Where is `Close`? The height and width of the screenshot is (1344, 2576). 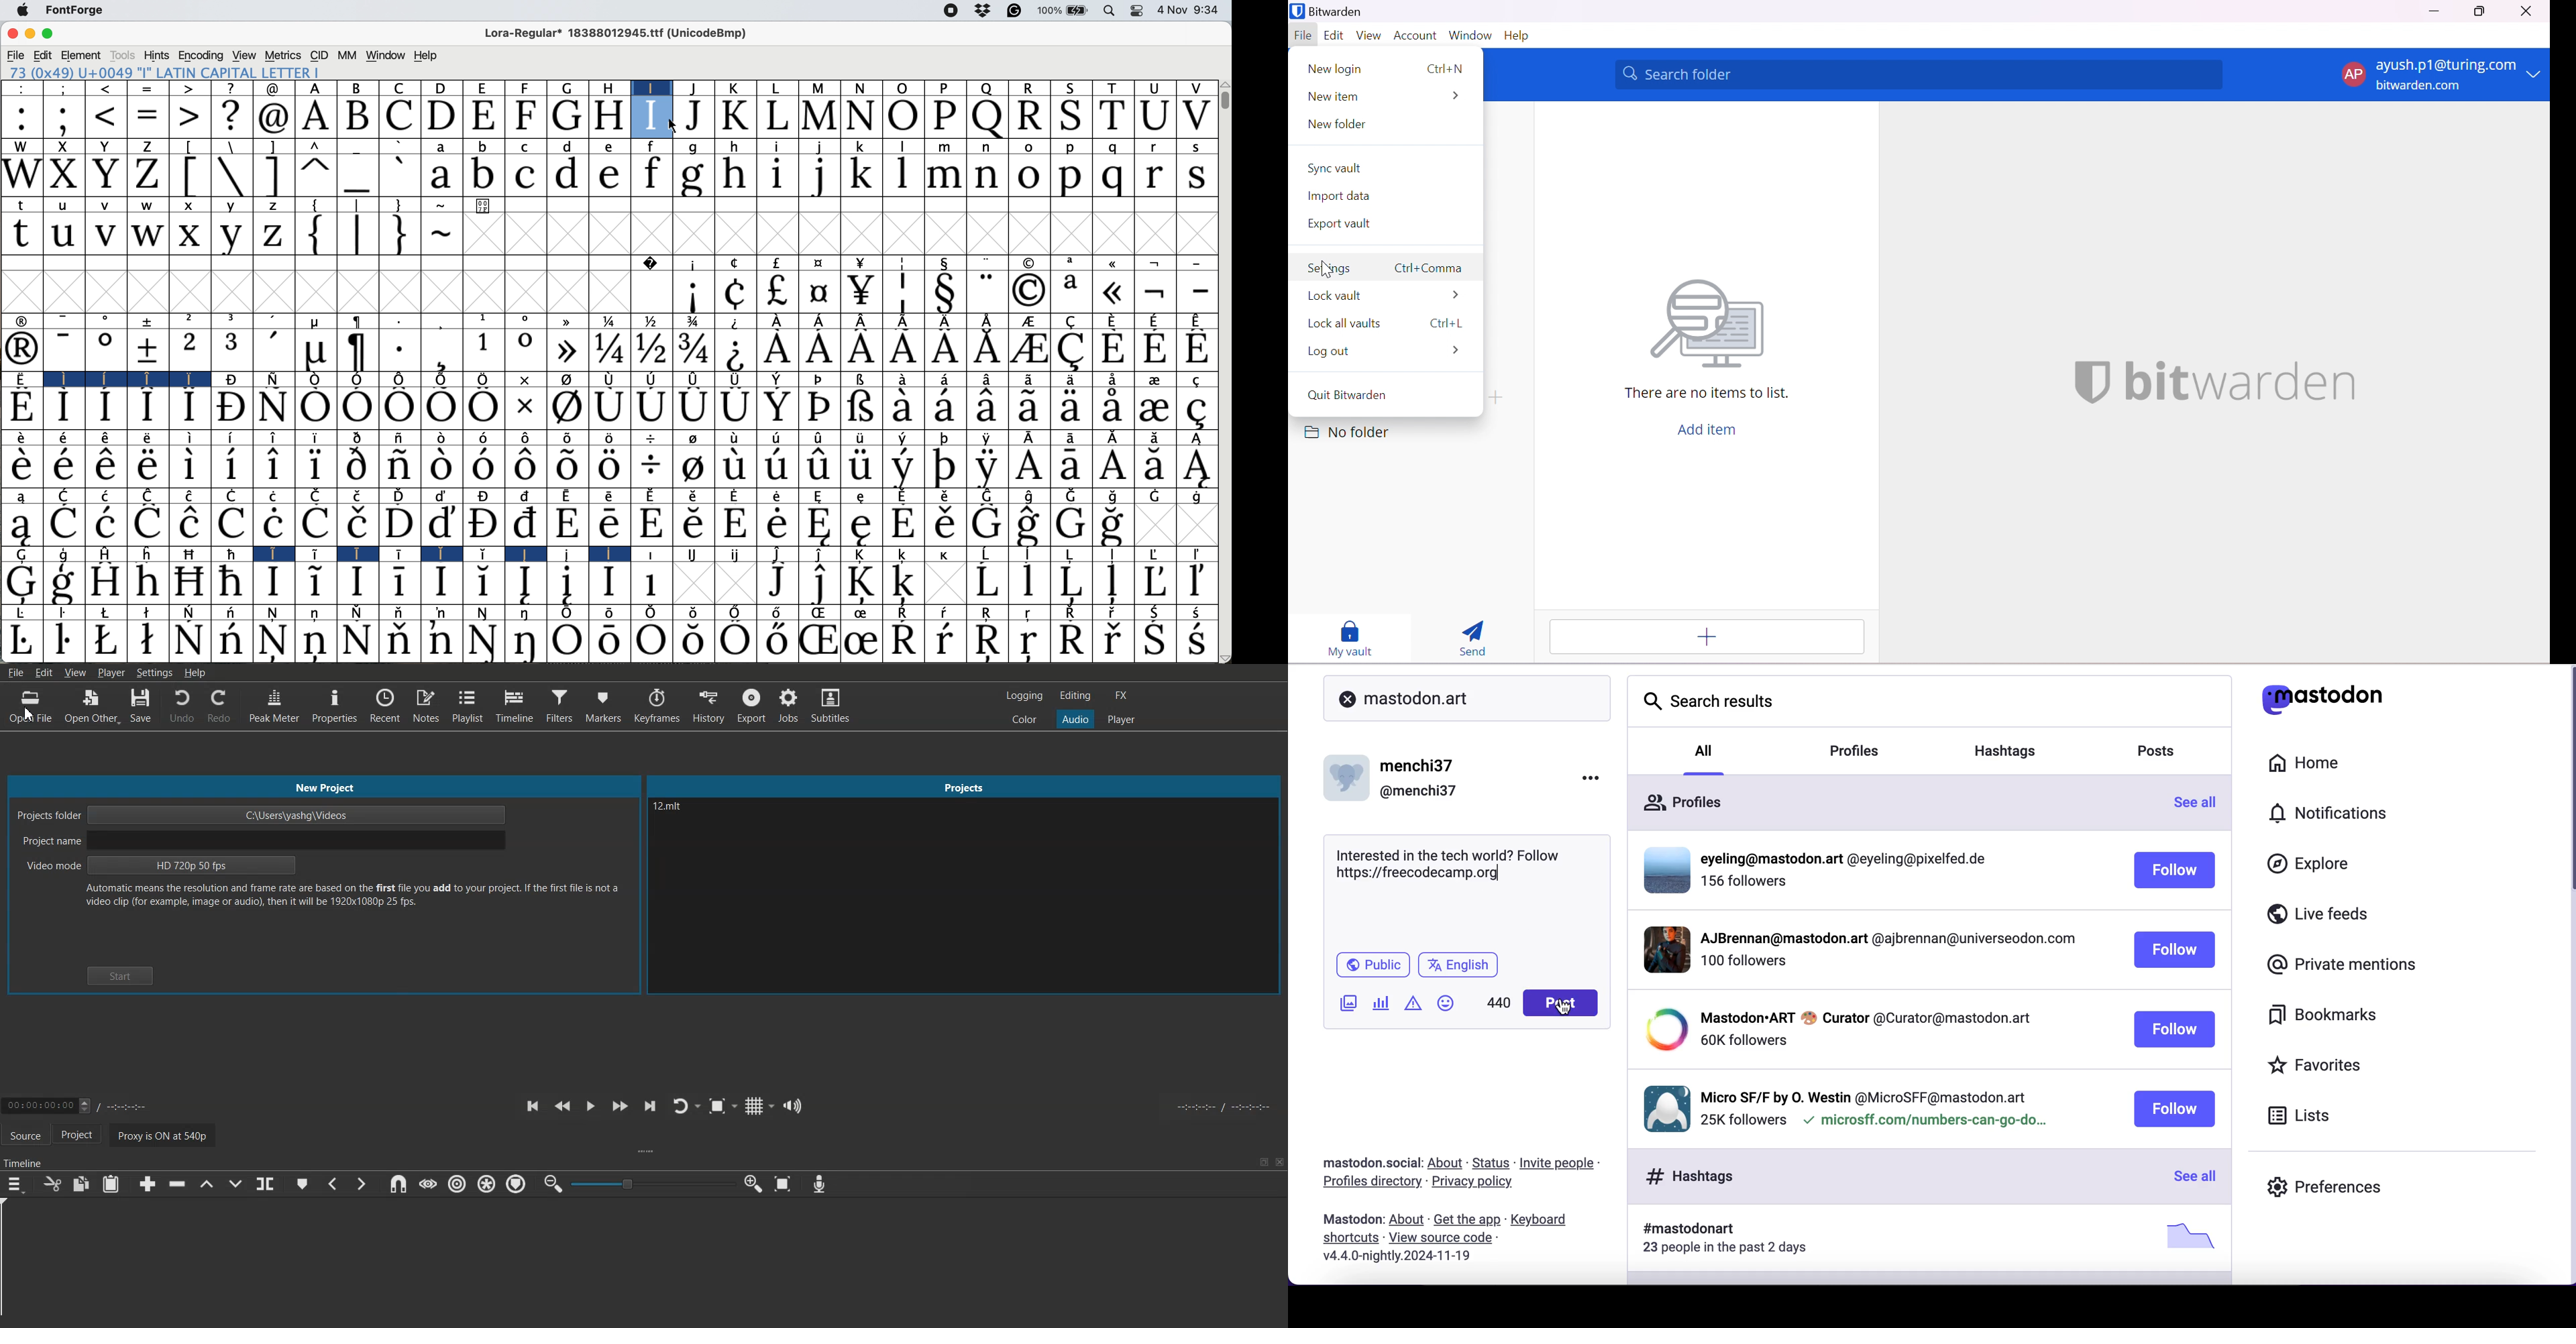 Close is located at coordinates (1279, 1162).